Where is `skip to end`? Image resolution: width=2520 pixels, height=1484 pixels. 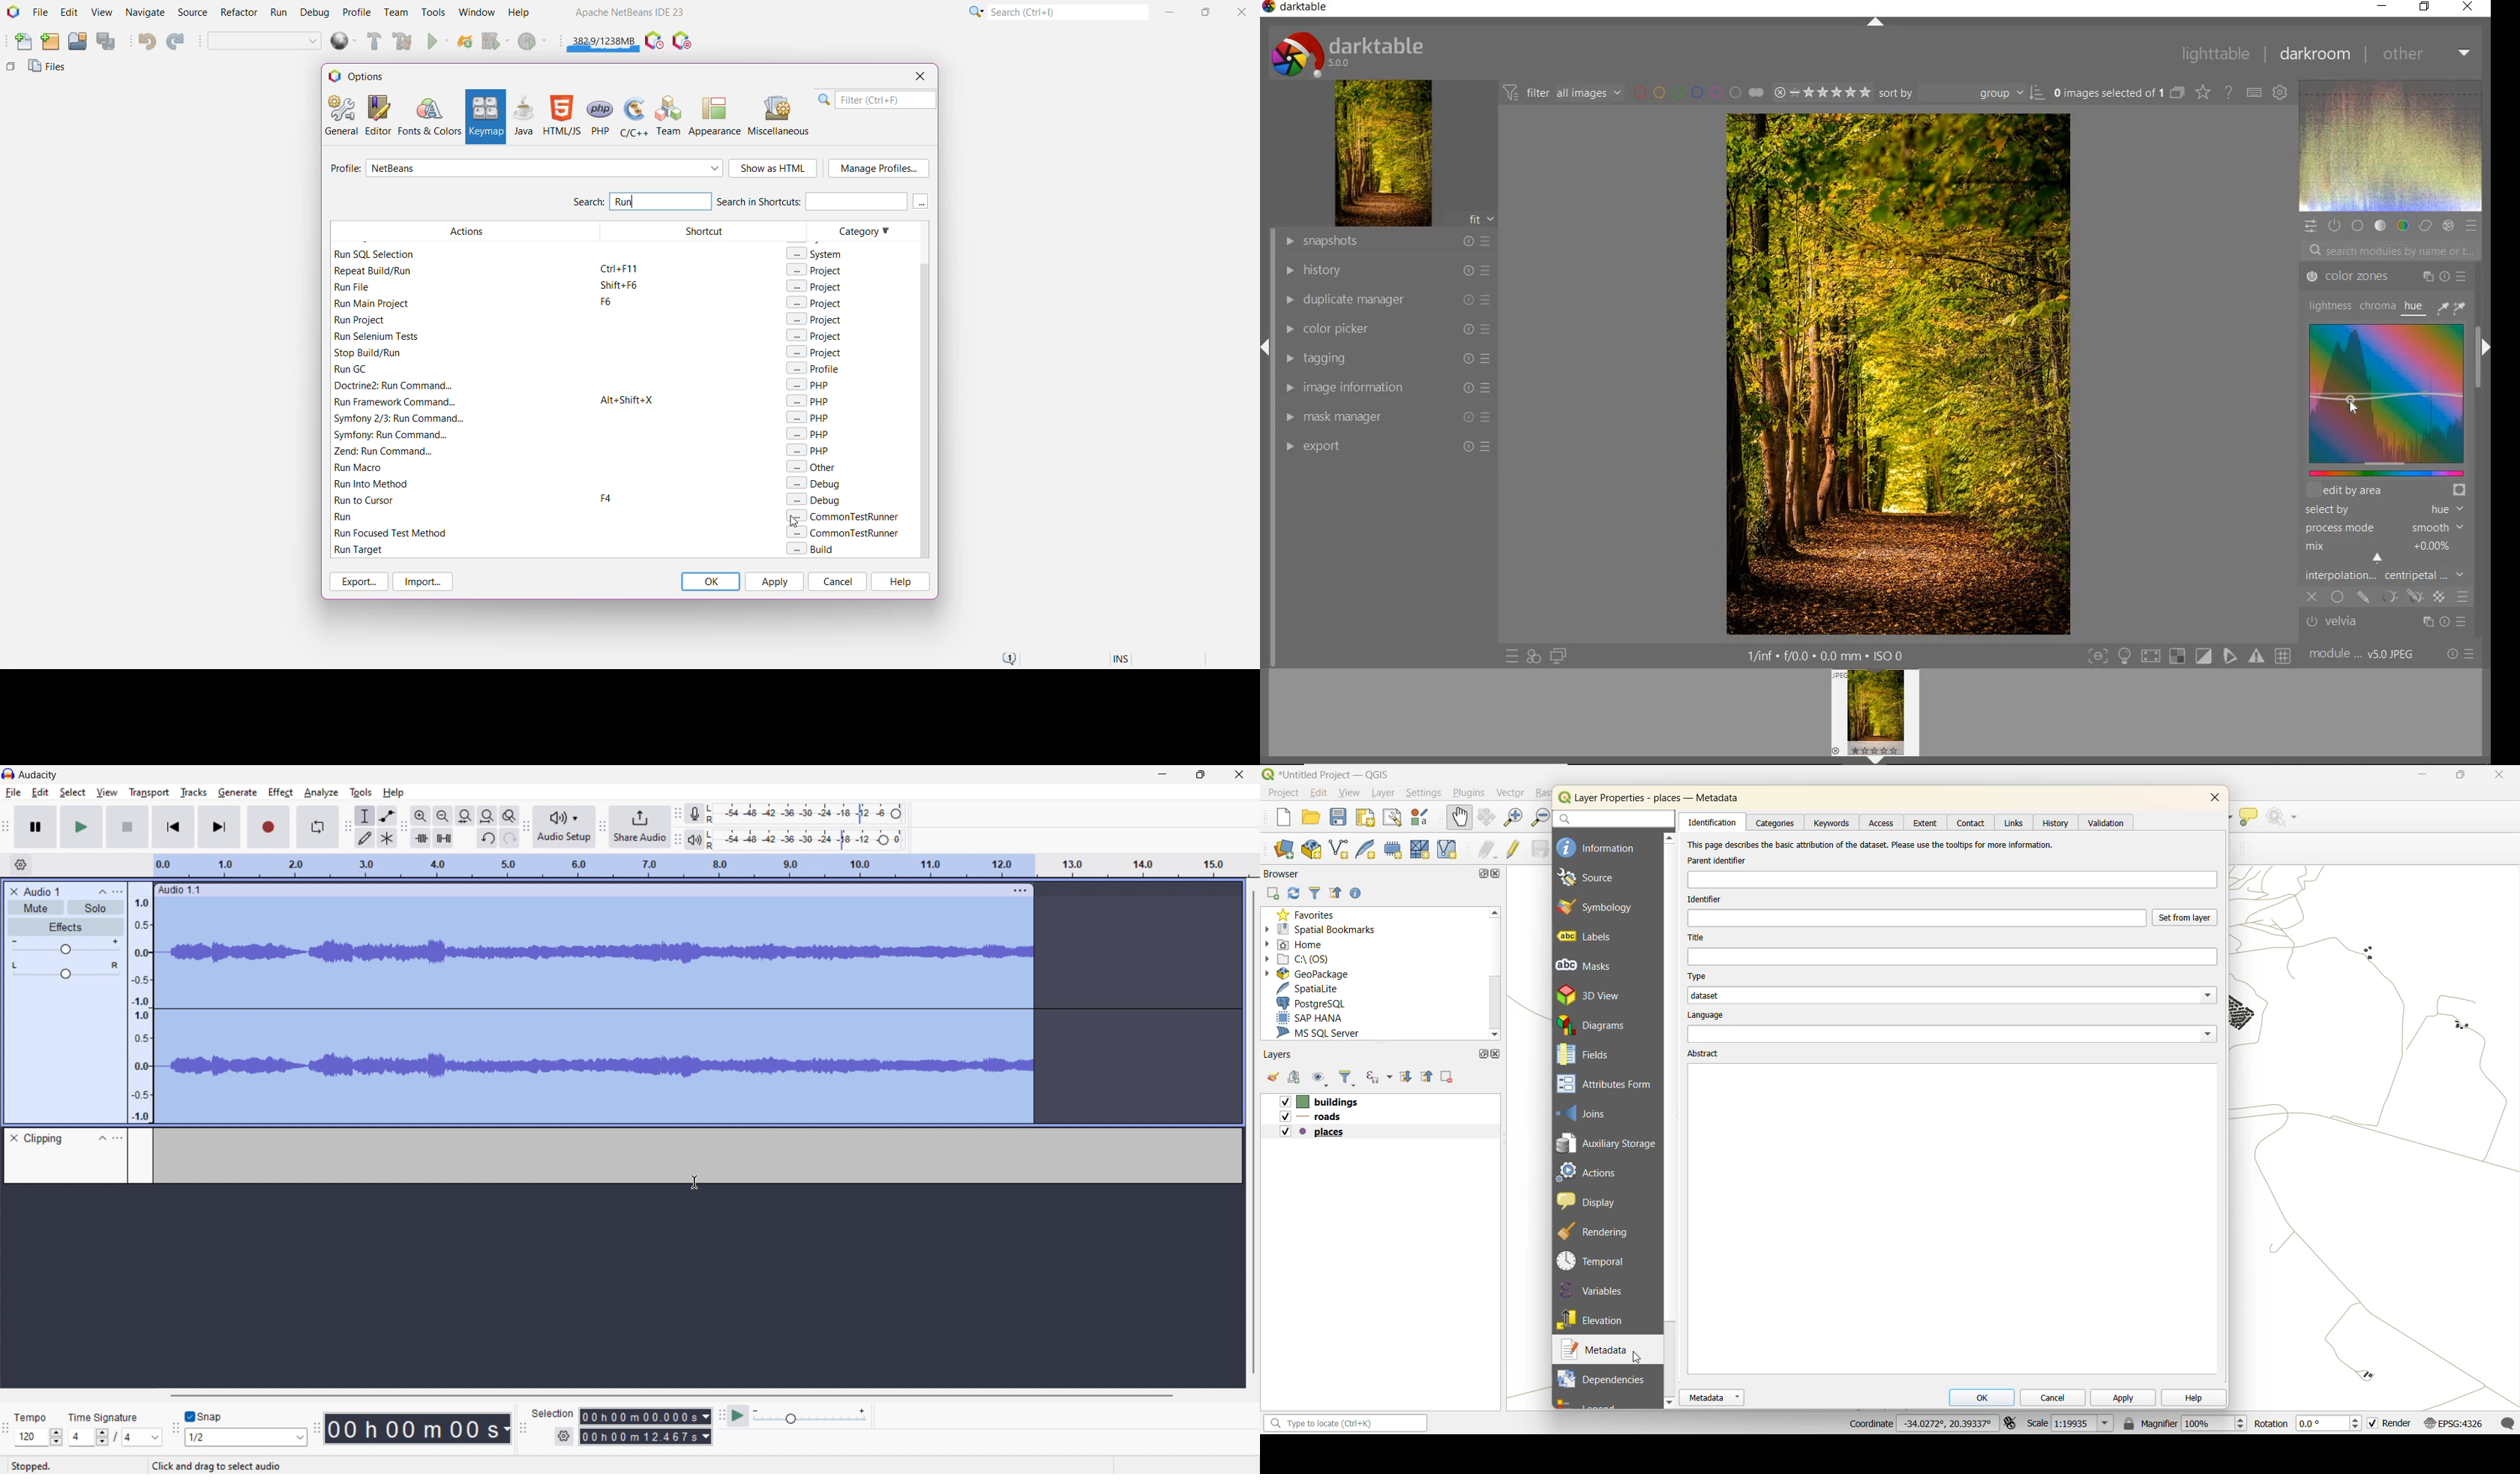
skip to end is located at coordinates (220, 827).